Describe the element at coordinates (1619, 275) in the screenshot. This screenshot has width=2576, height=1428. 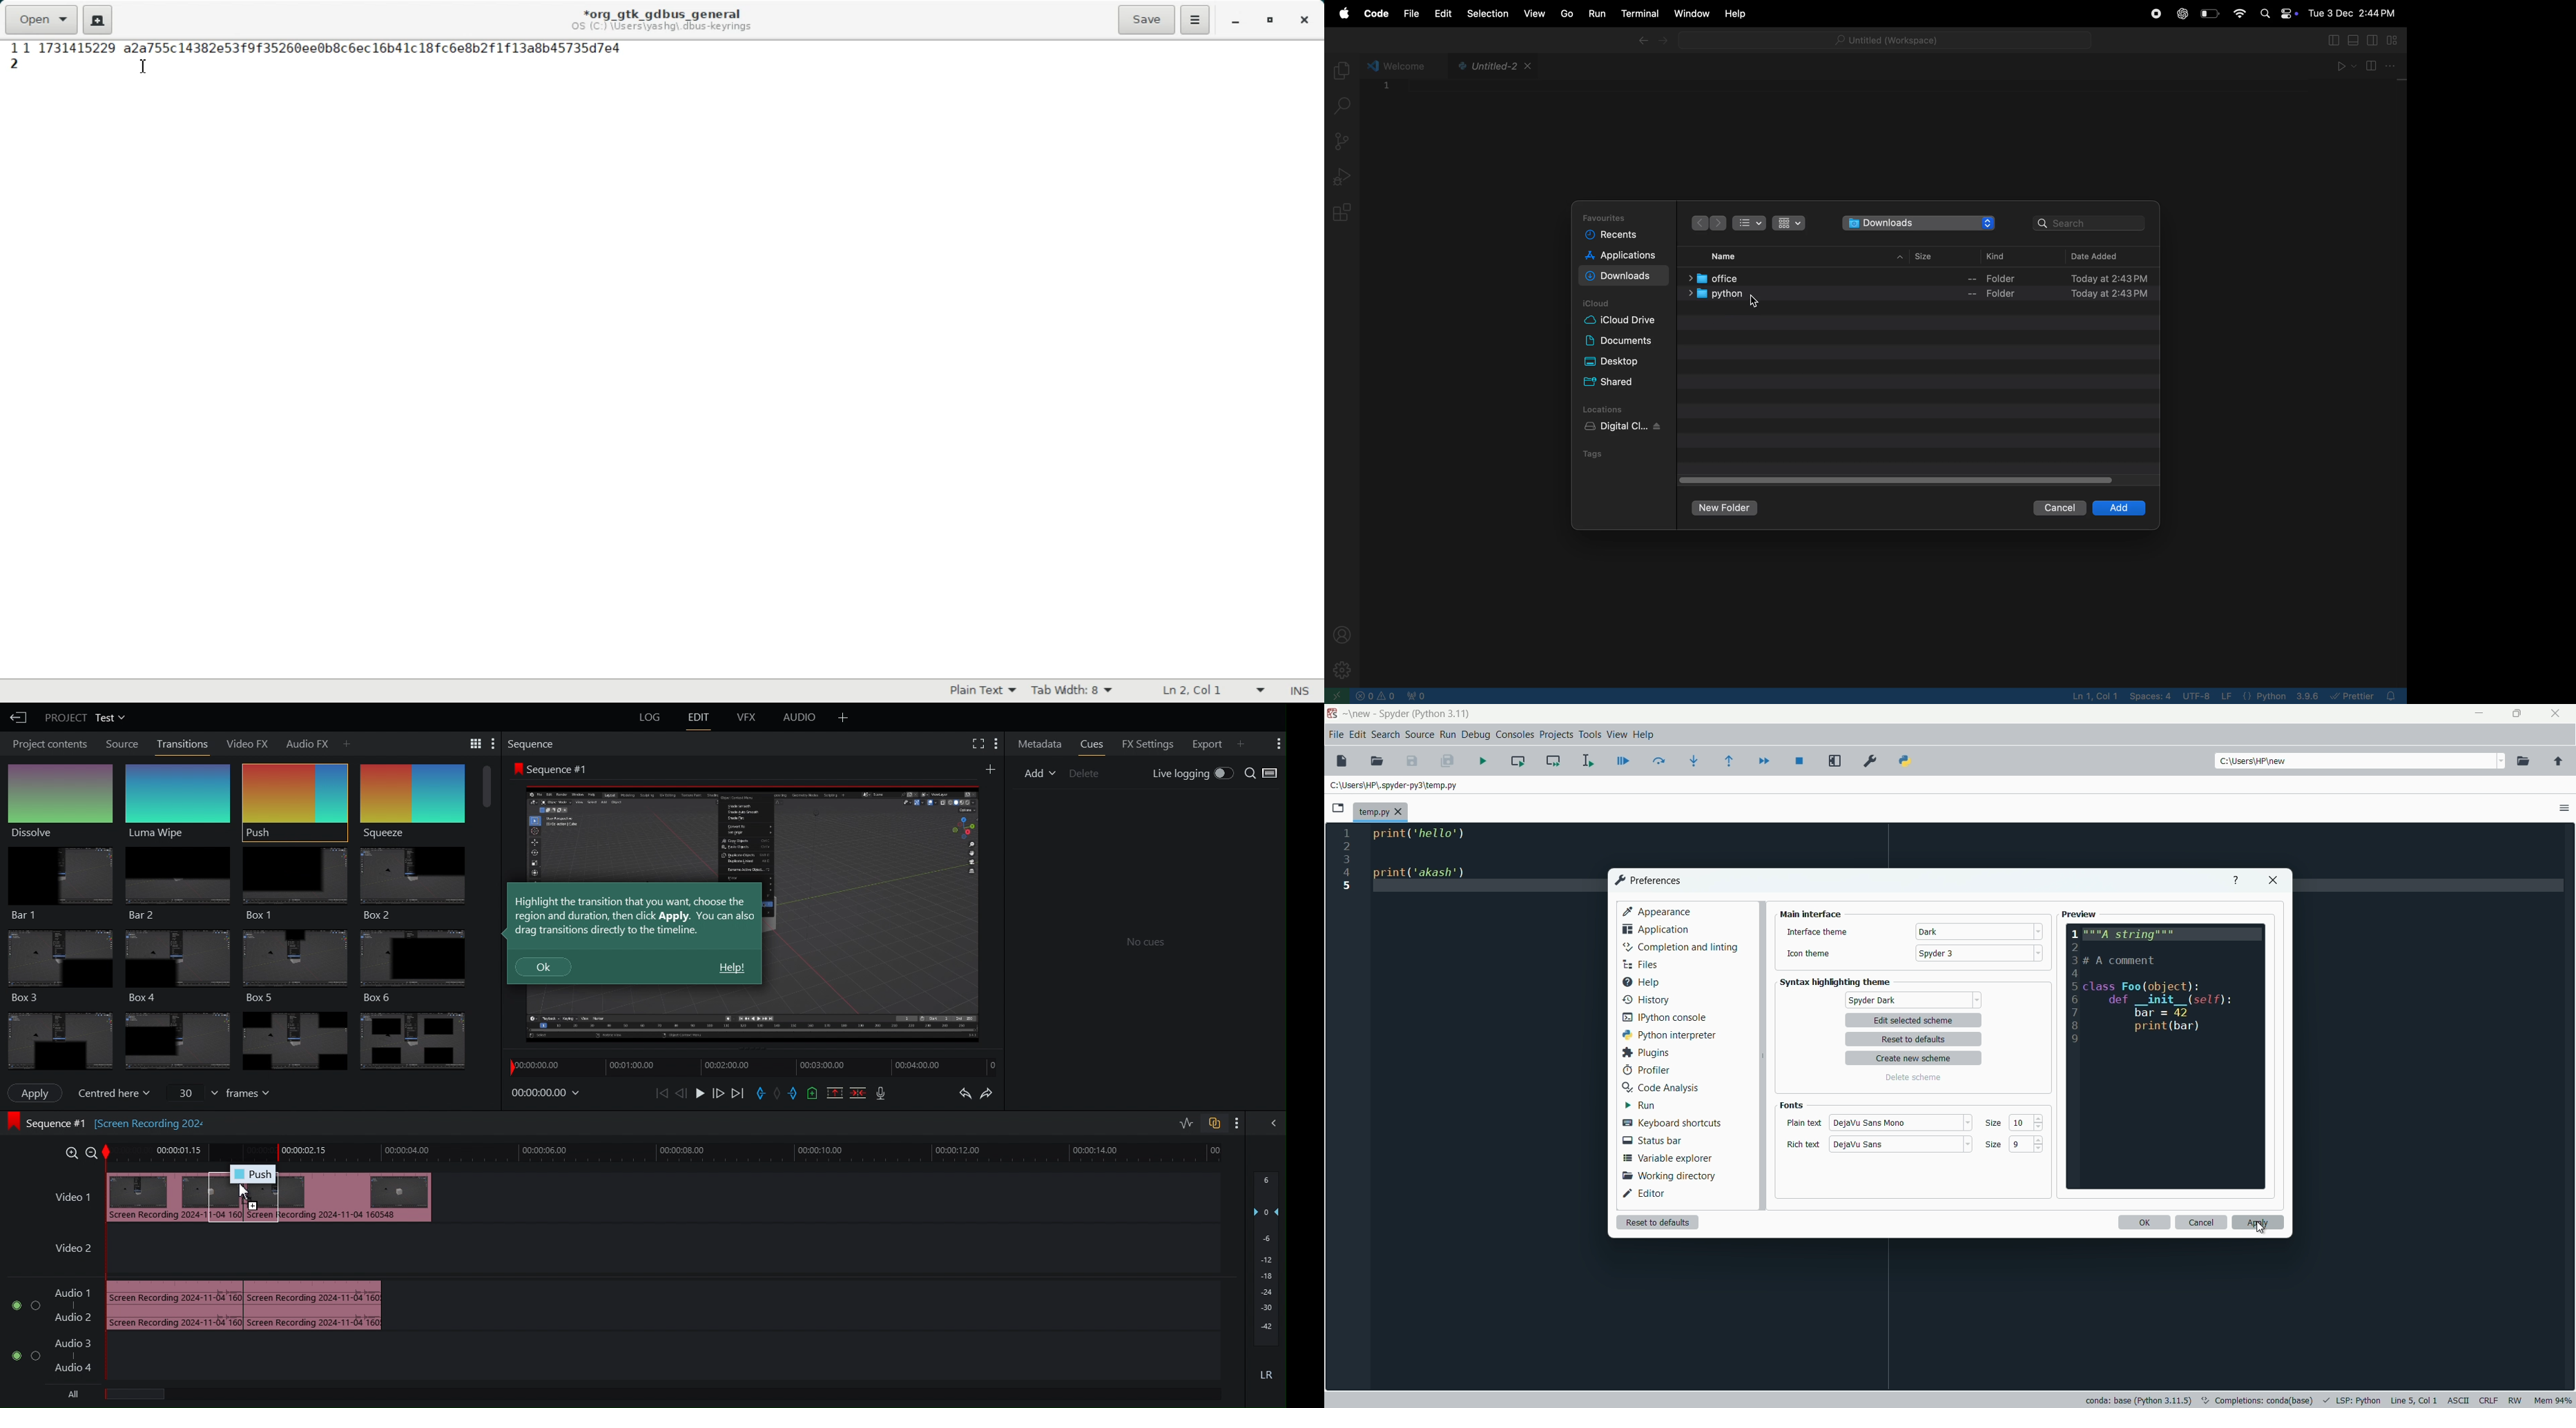
I see `downloads` at that location.